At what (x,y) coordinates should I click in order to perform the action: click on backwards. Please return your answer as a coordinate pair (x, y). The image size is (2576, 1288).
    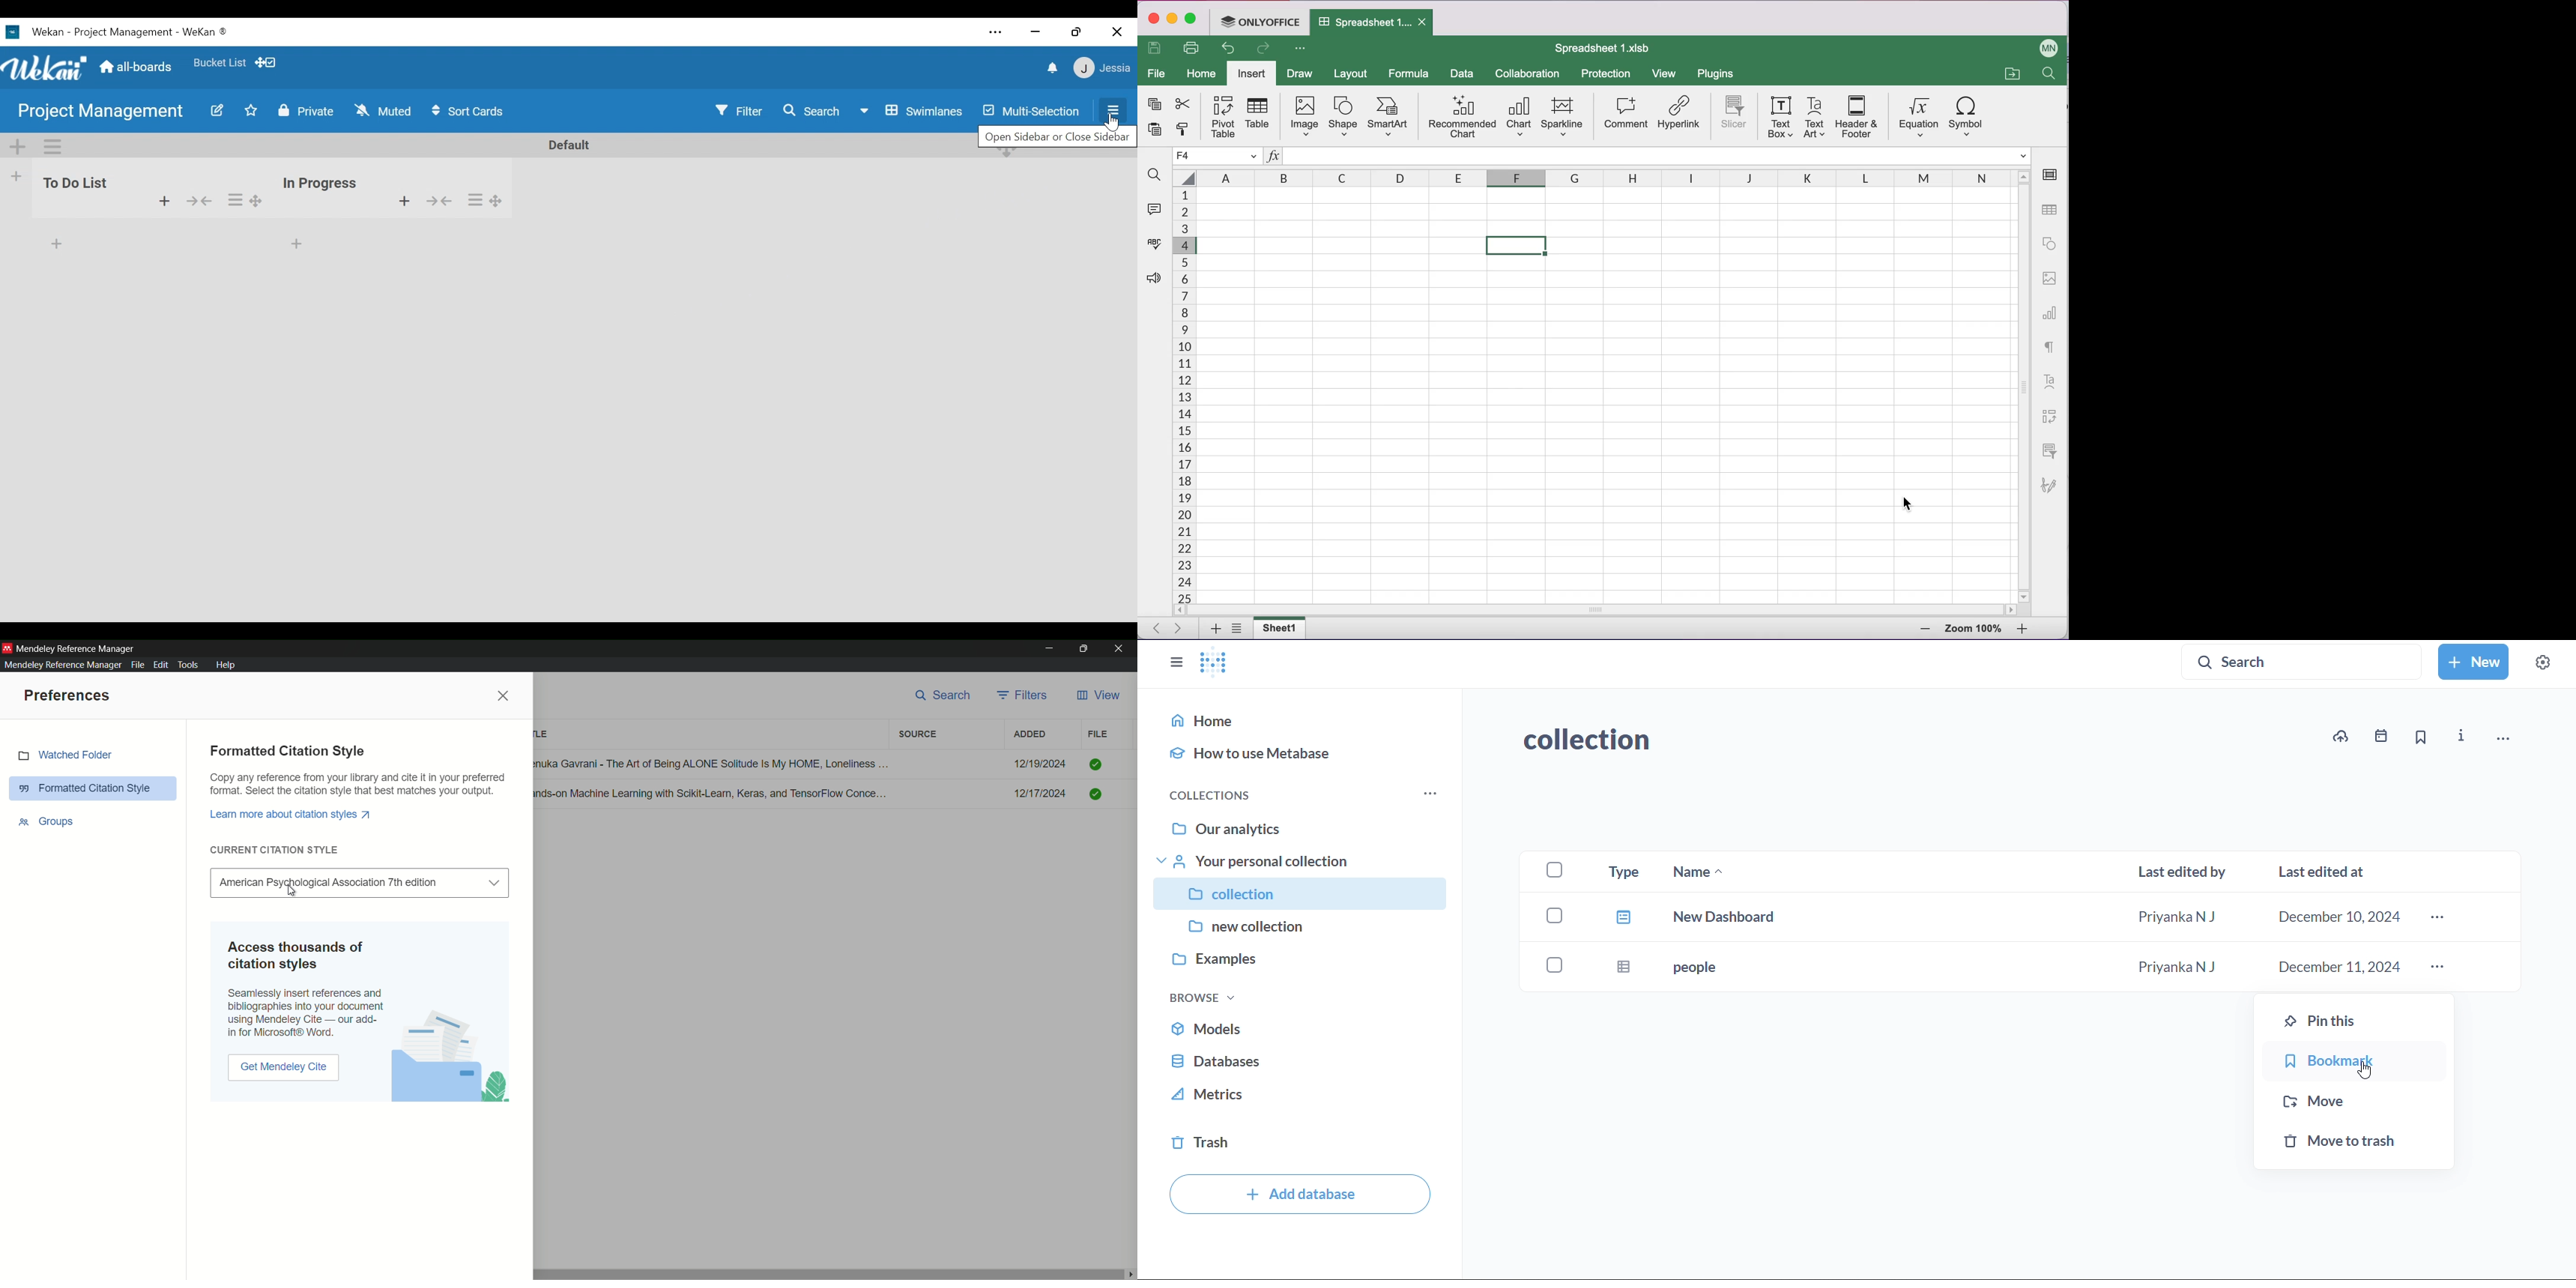
    Looking at the image, I should click on (1226, 50).